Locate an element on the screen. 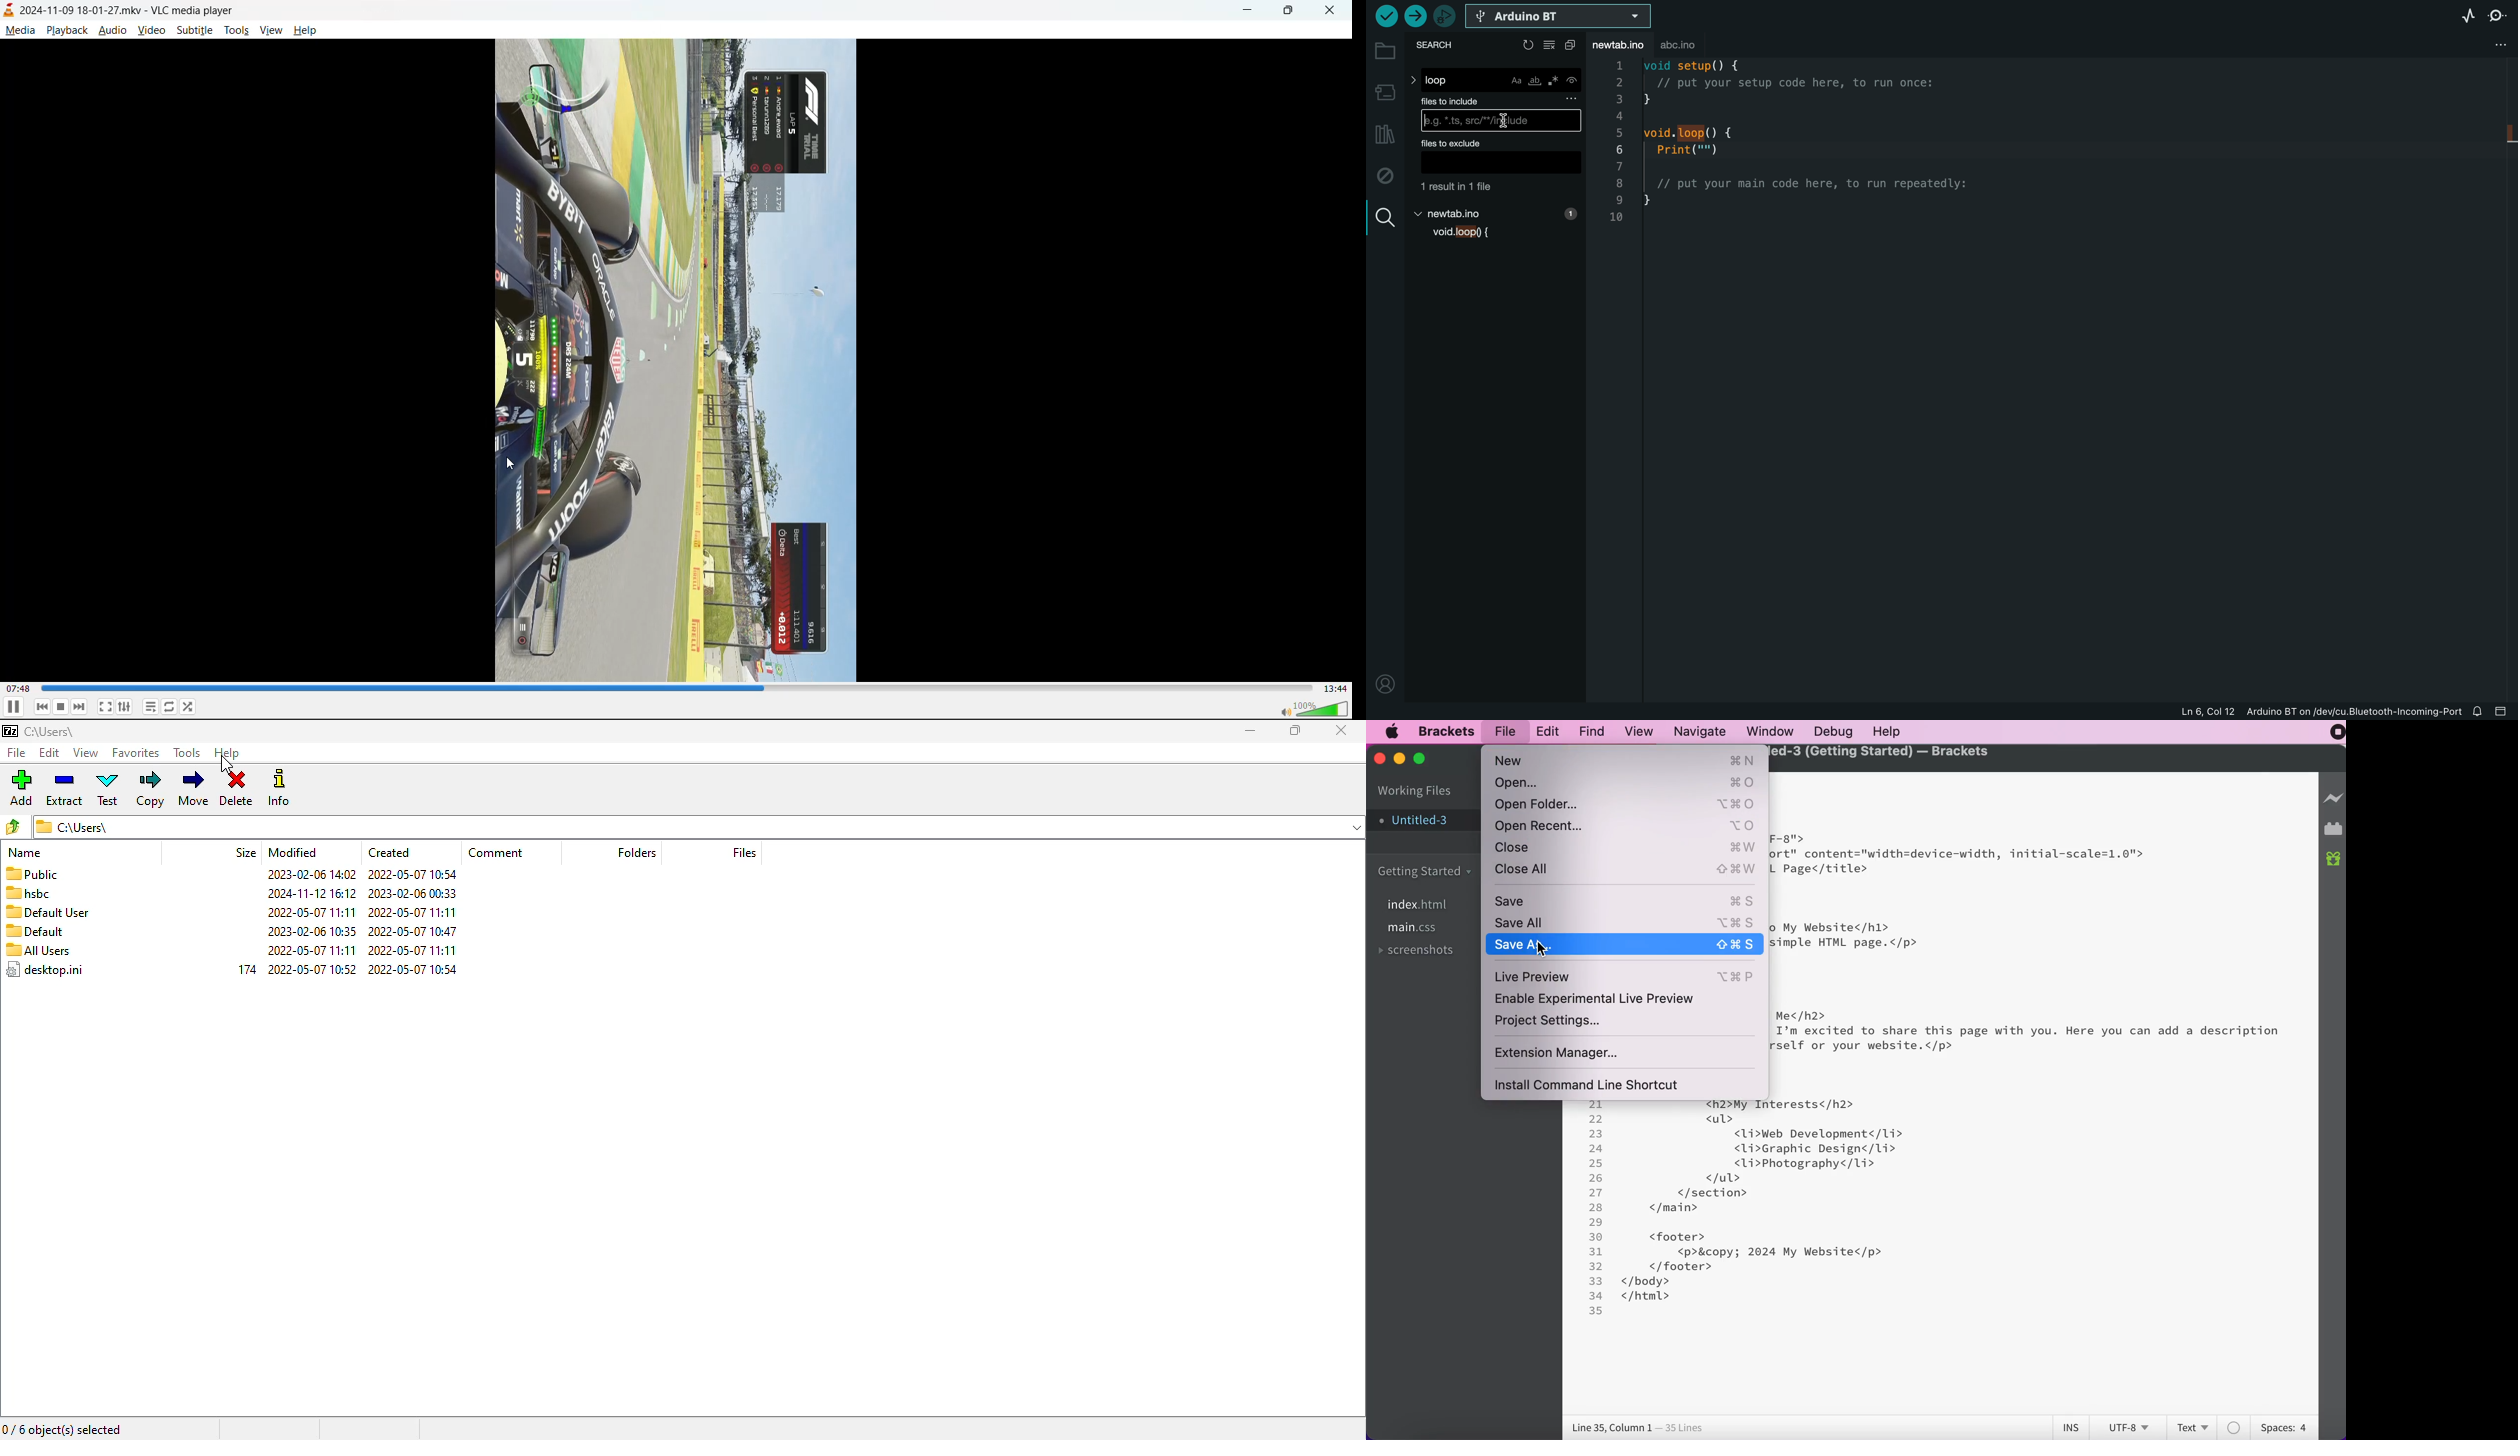 The image size is (2520, 1456). file index.html is located at coordinates (1423, 905).